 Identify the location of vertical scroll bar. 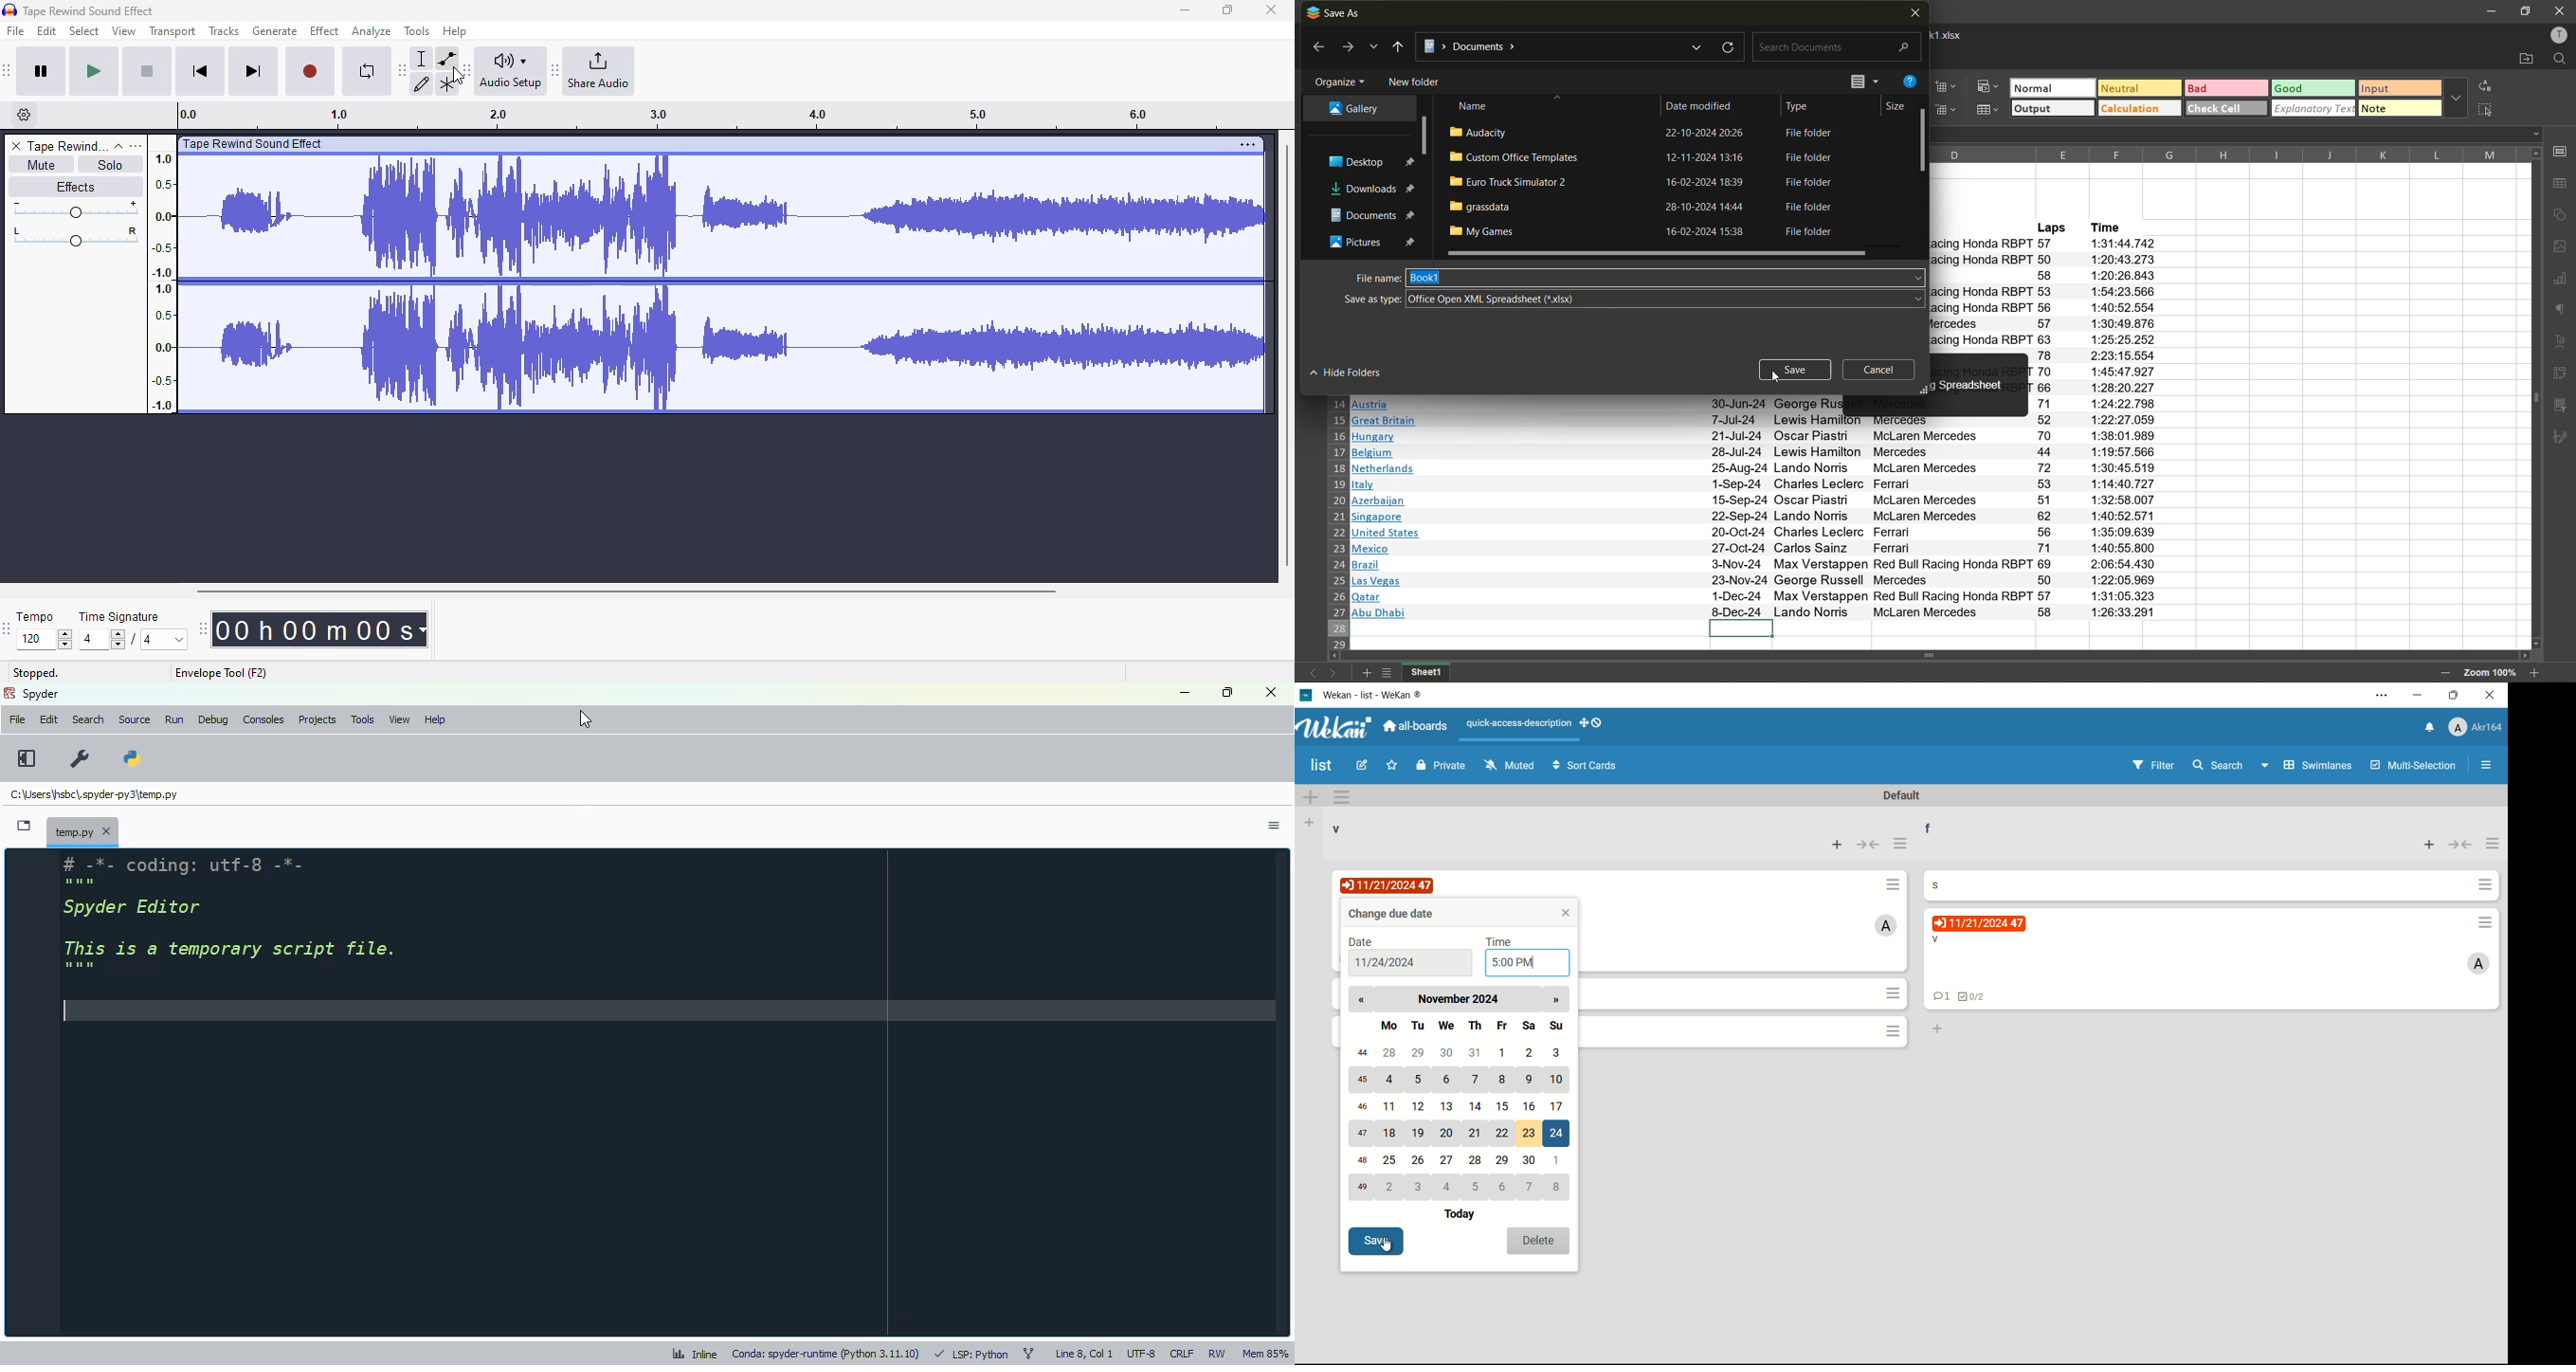
(1286, 353).